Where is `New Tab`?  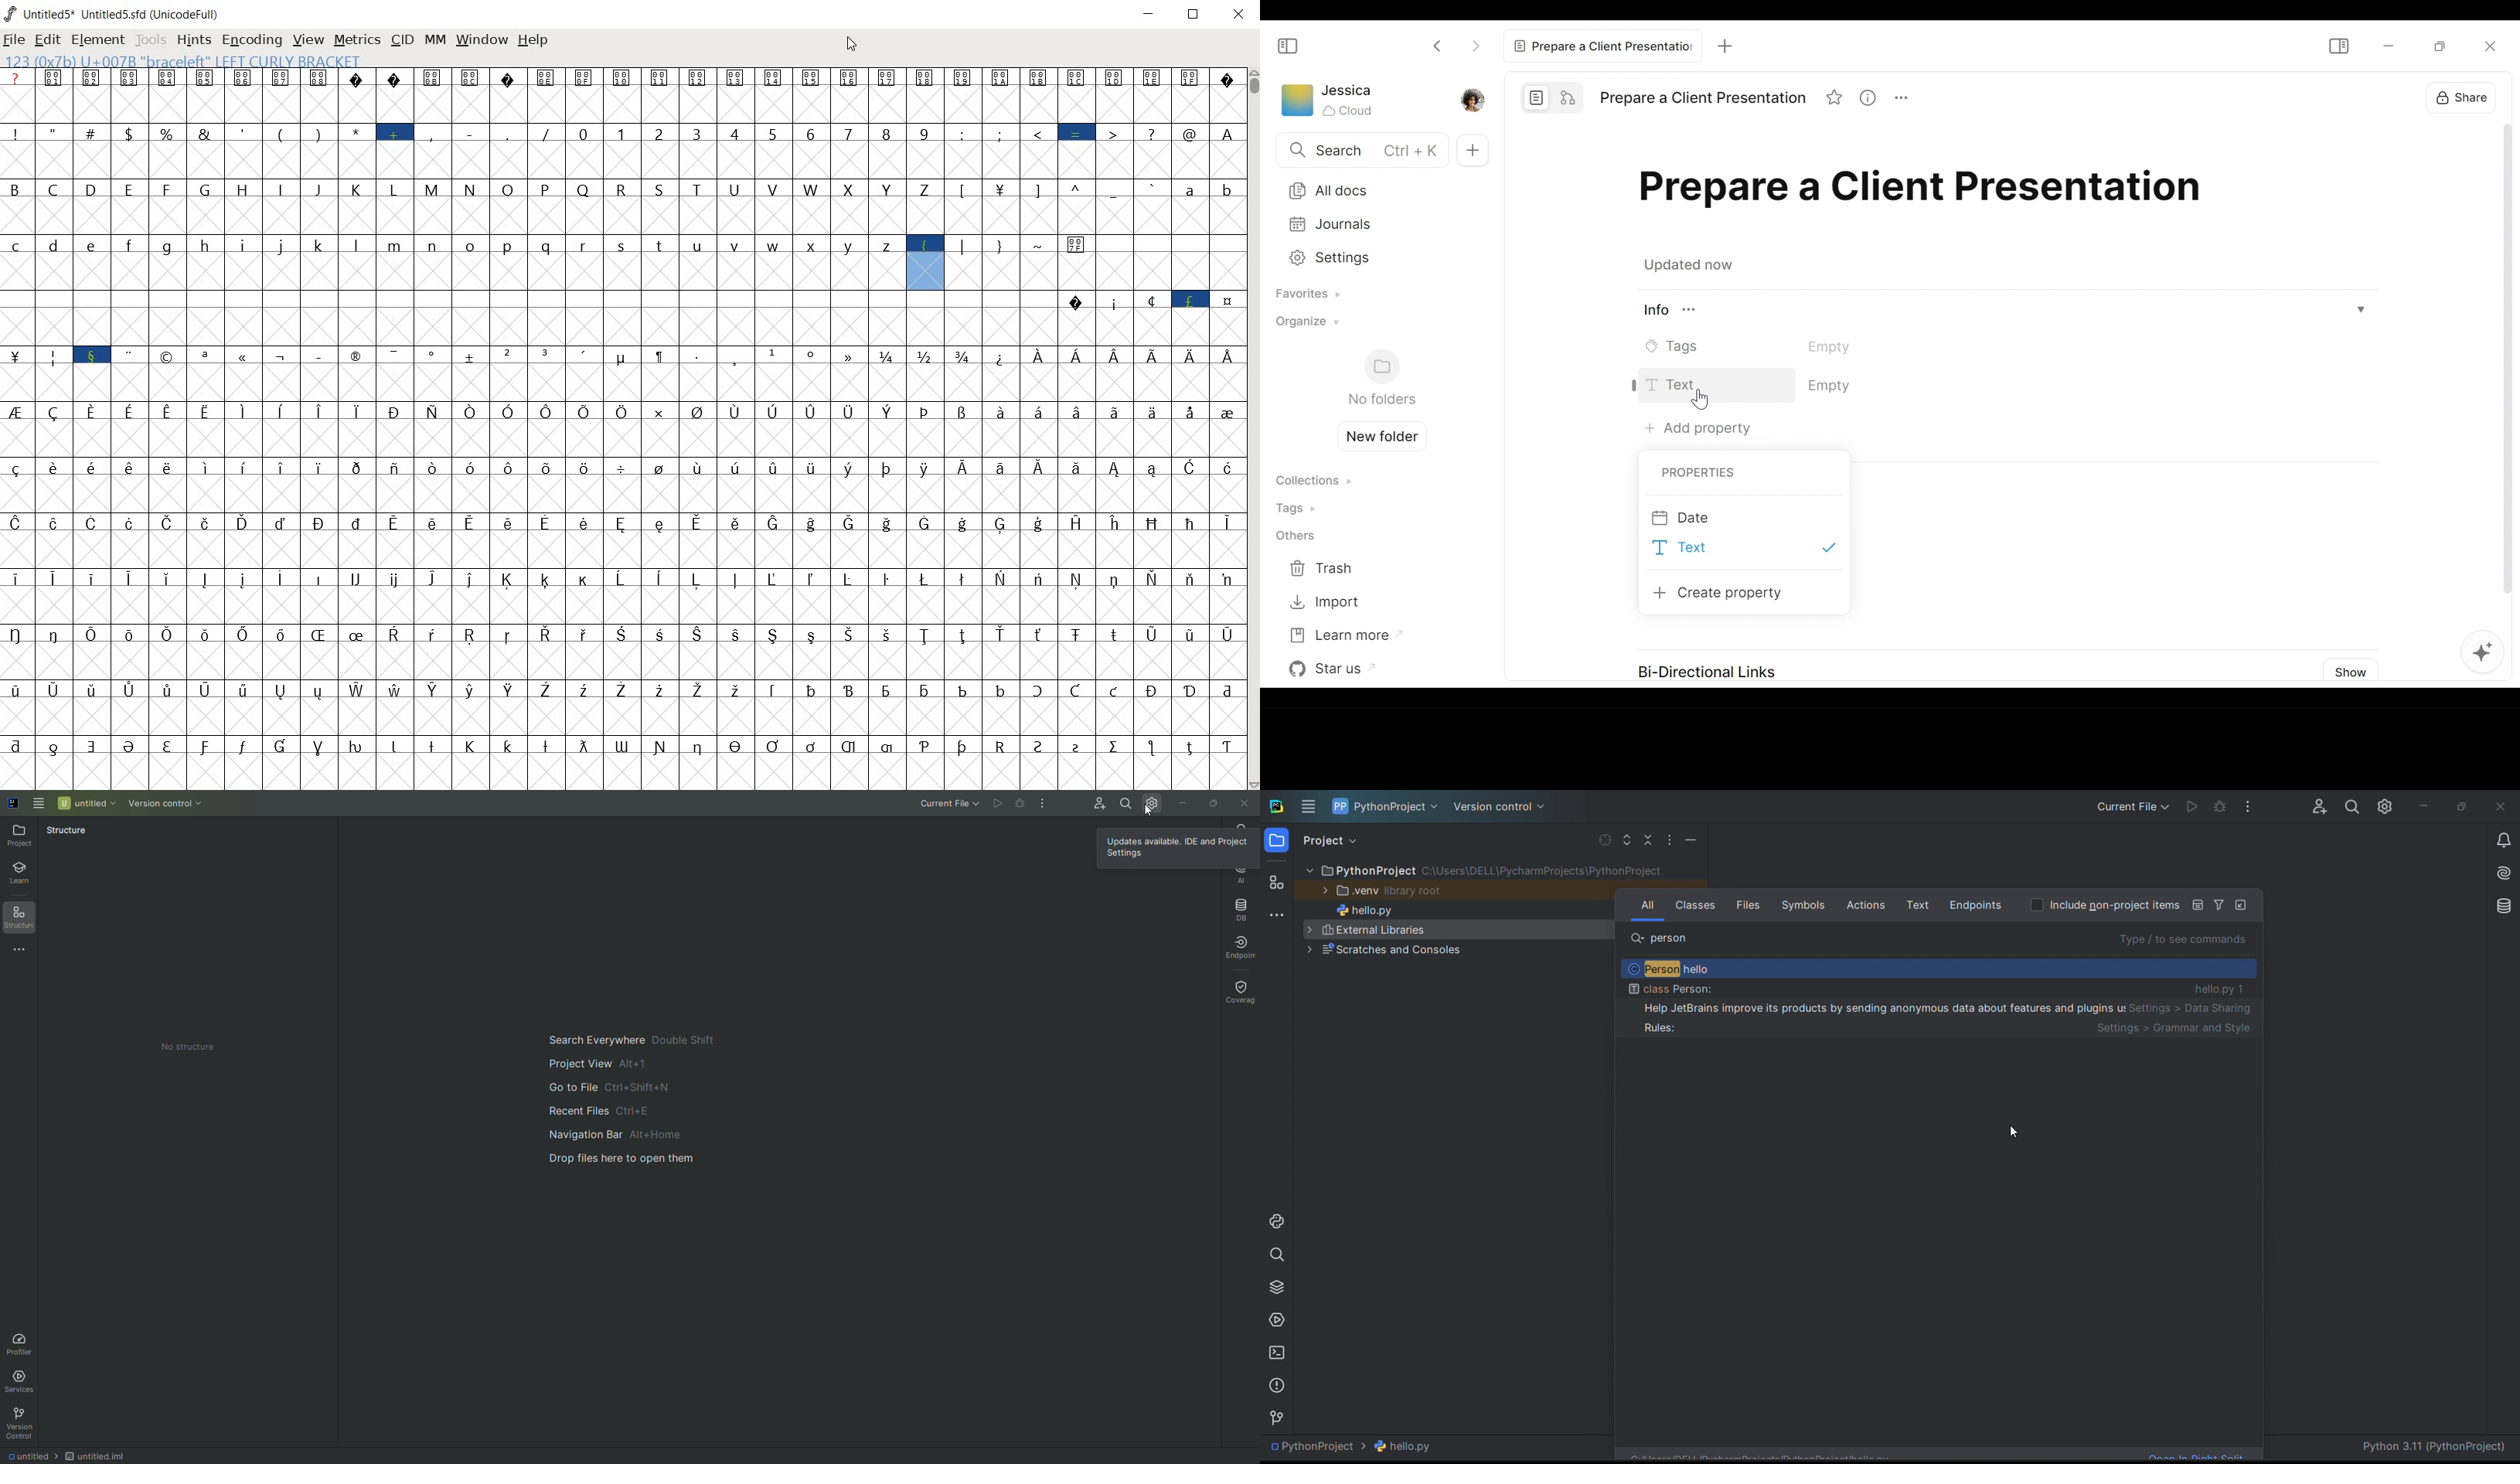 New Tab is located at coordinates (1725, 45).